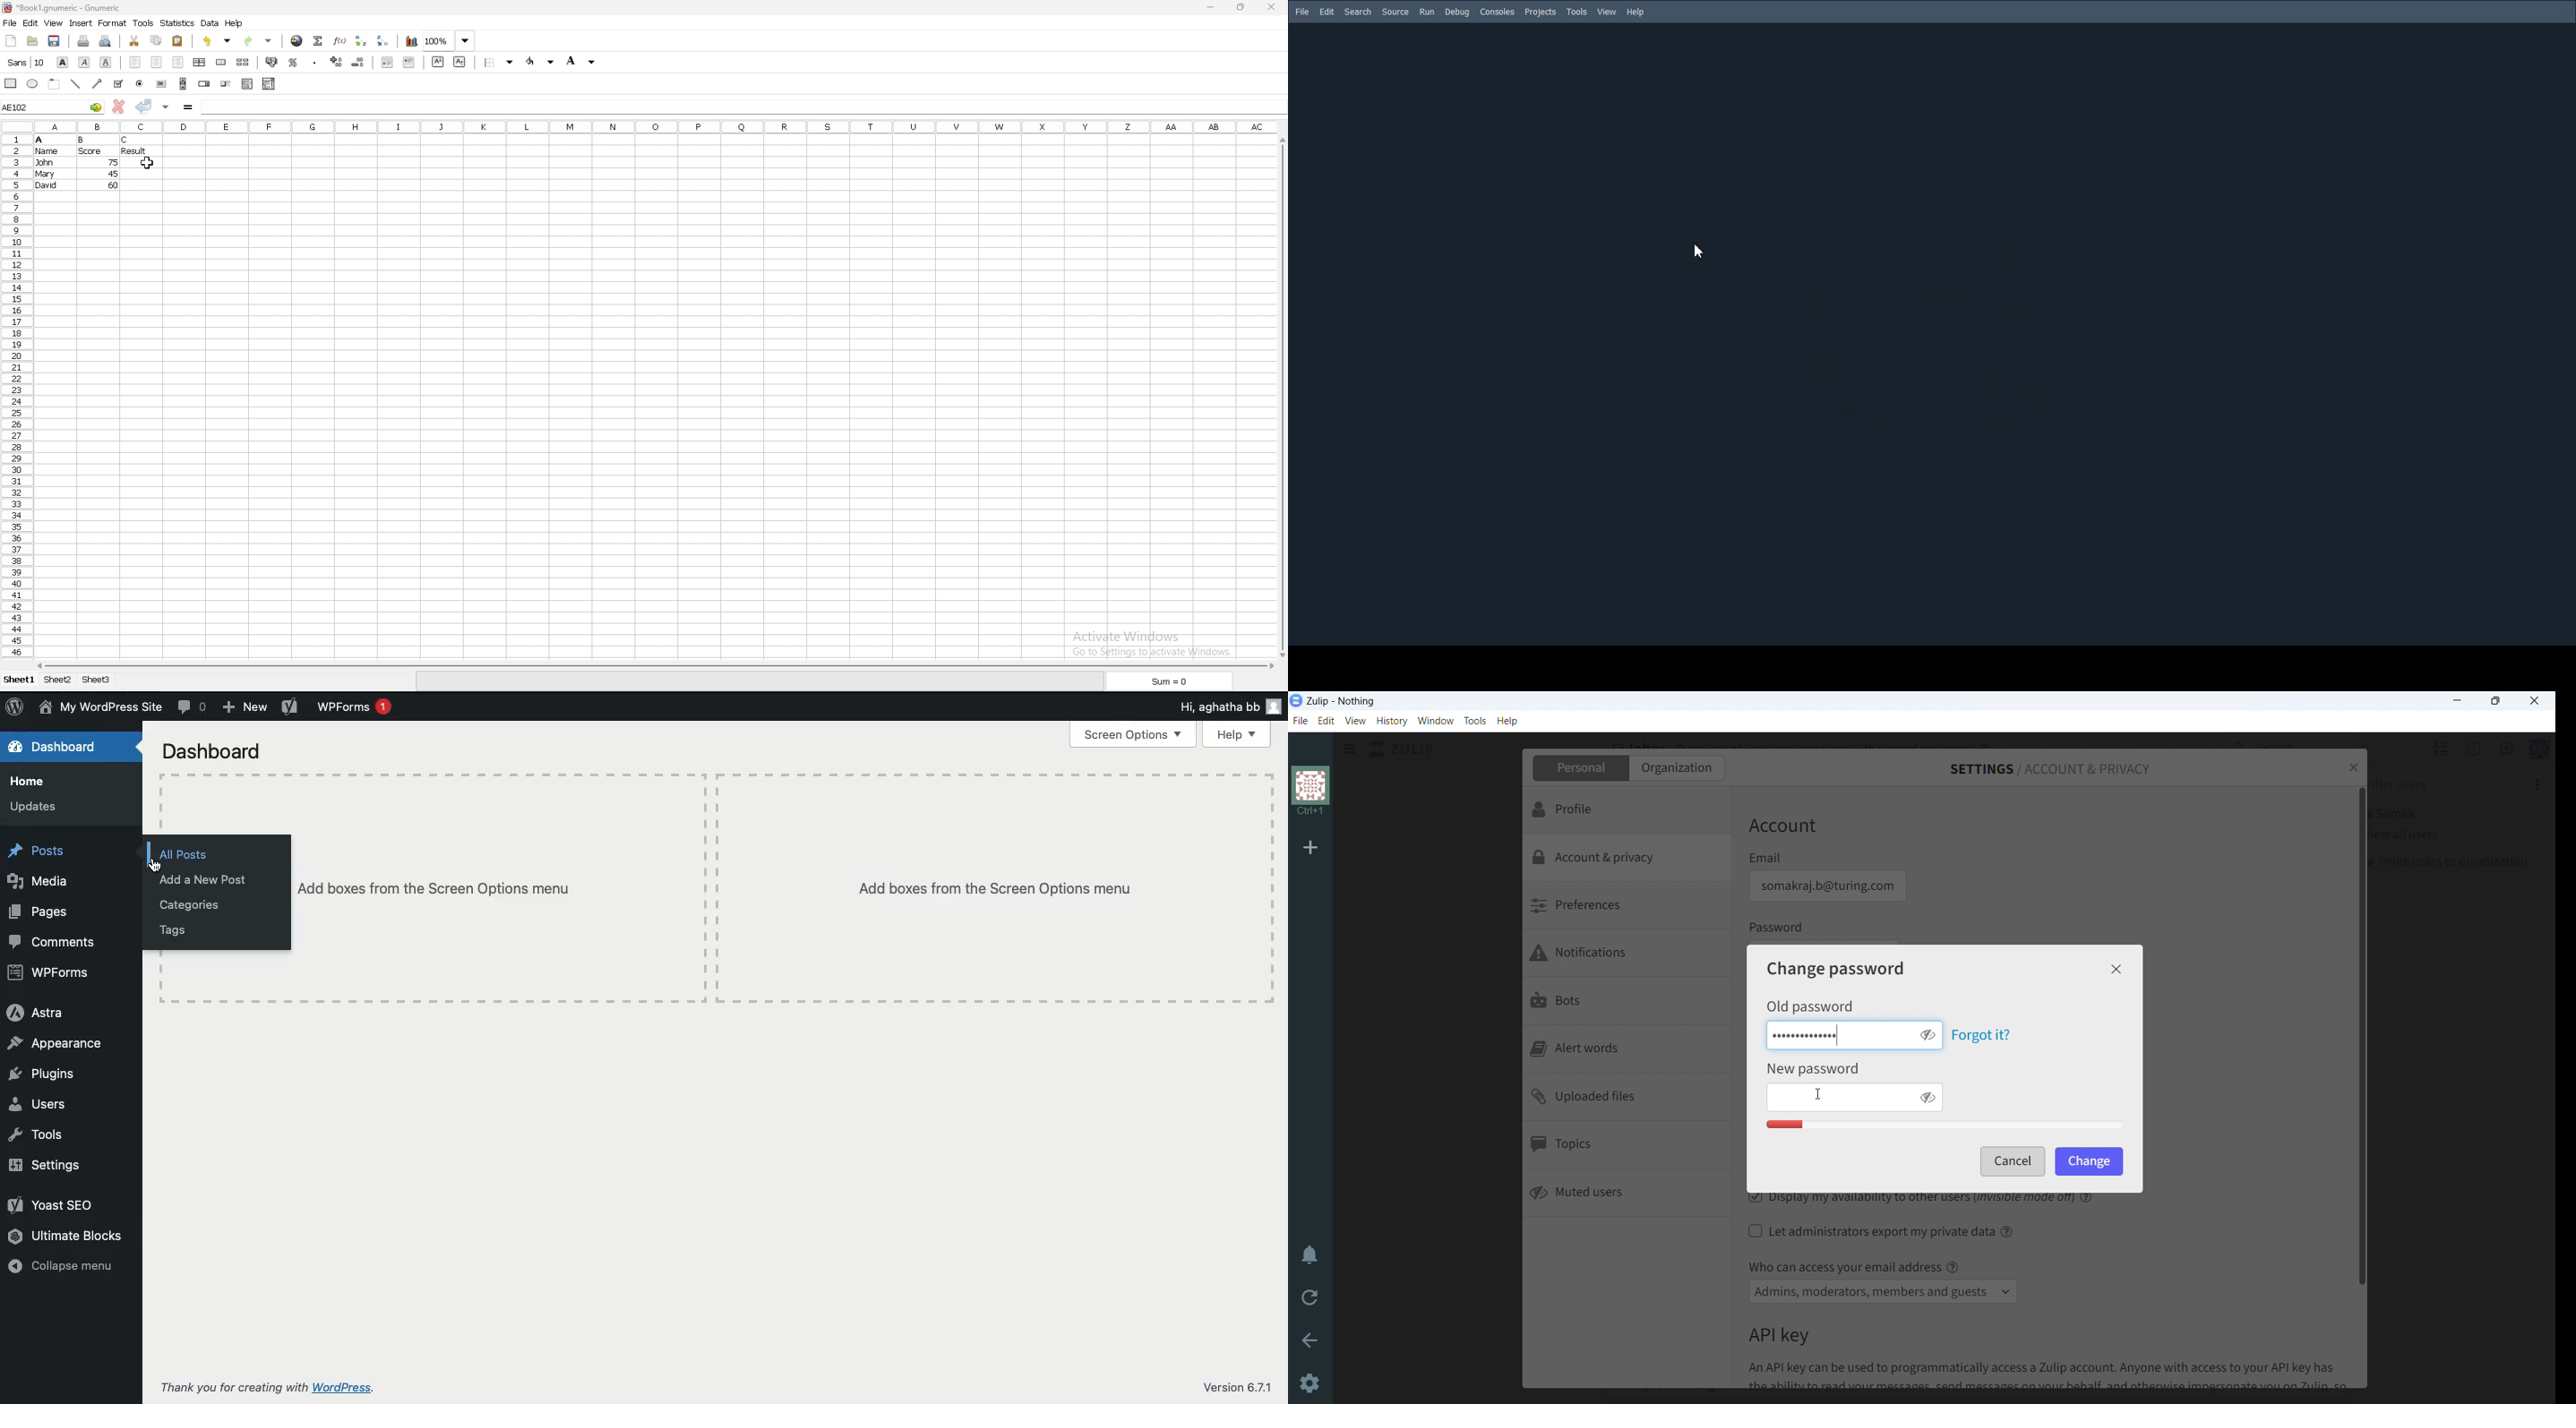 This screenshot has height=1428, width=2576. What do you see at coordinates (498, 62) in the screenshot?
I see `borders` at bounding box center [498, 62].